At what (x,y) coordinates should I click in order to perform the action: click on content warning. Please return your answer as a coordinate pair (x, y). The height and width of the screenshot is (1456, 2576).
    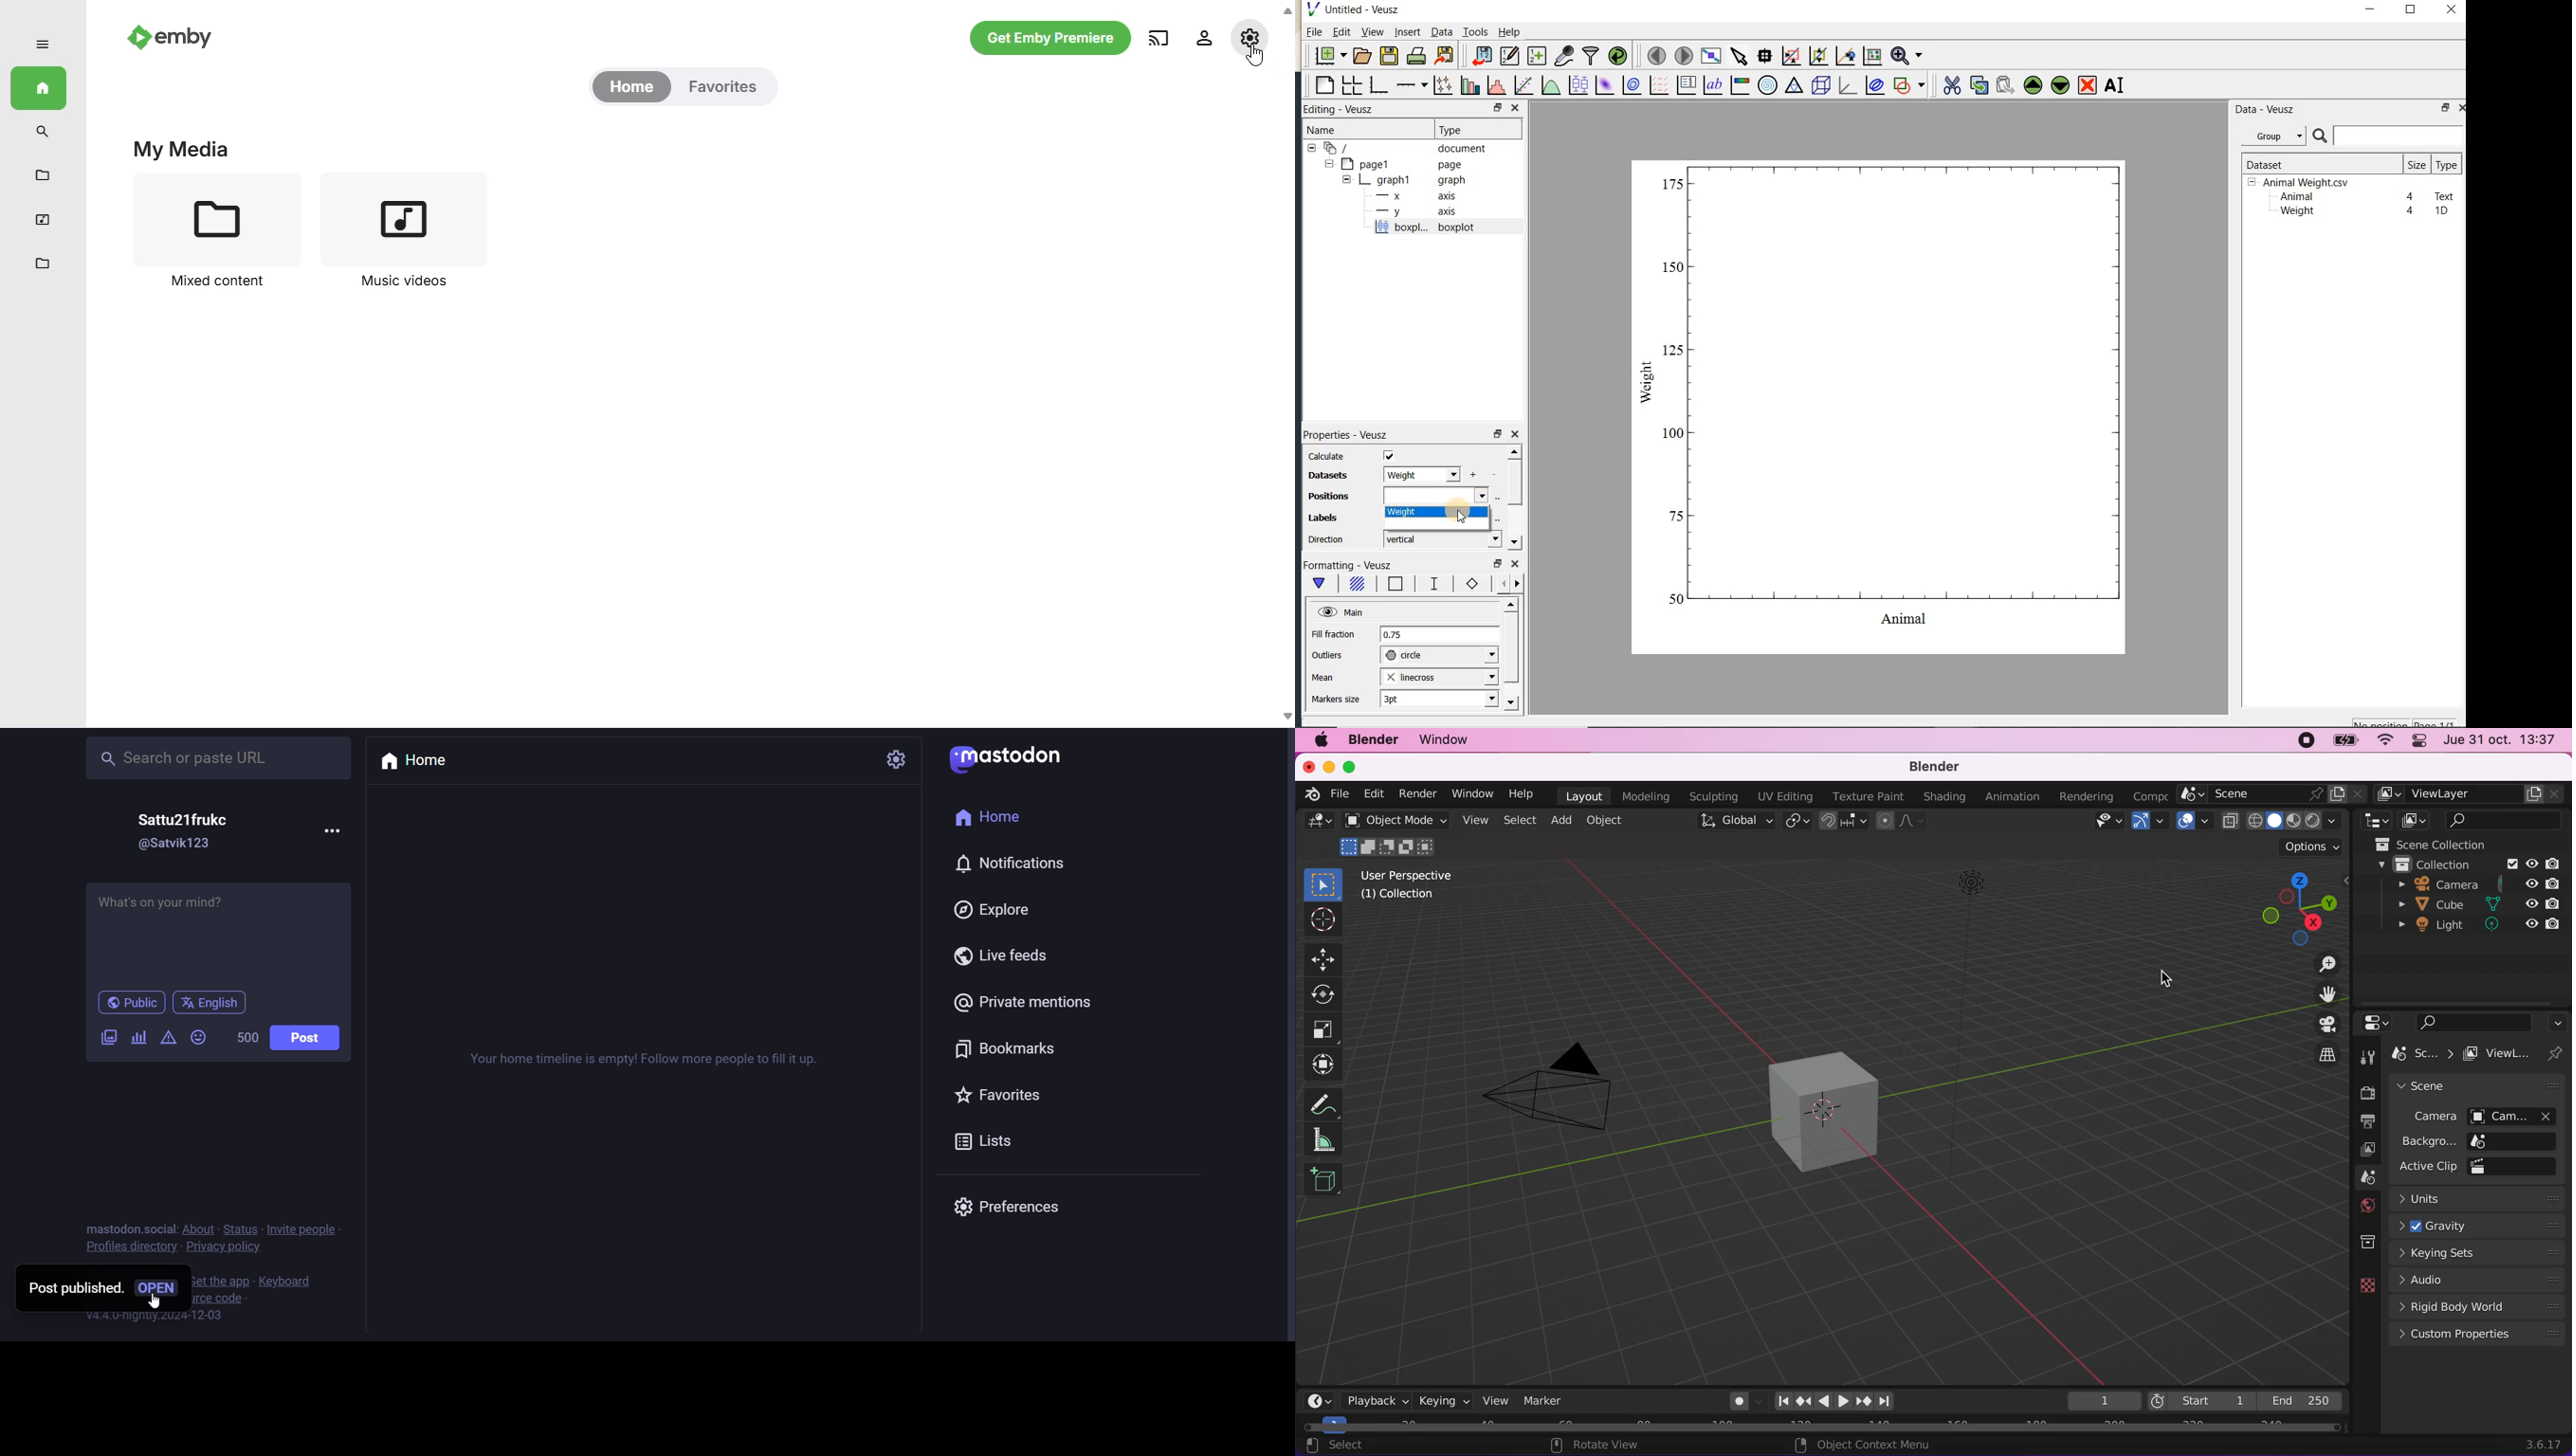
    Looking at the image, I should click on (166, 1040).